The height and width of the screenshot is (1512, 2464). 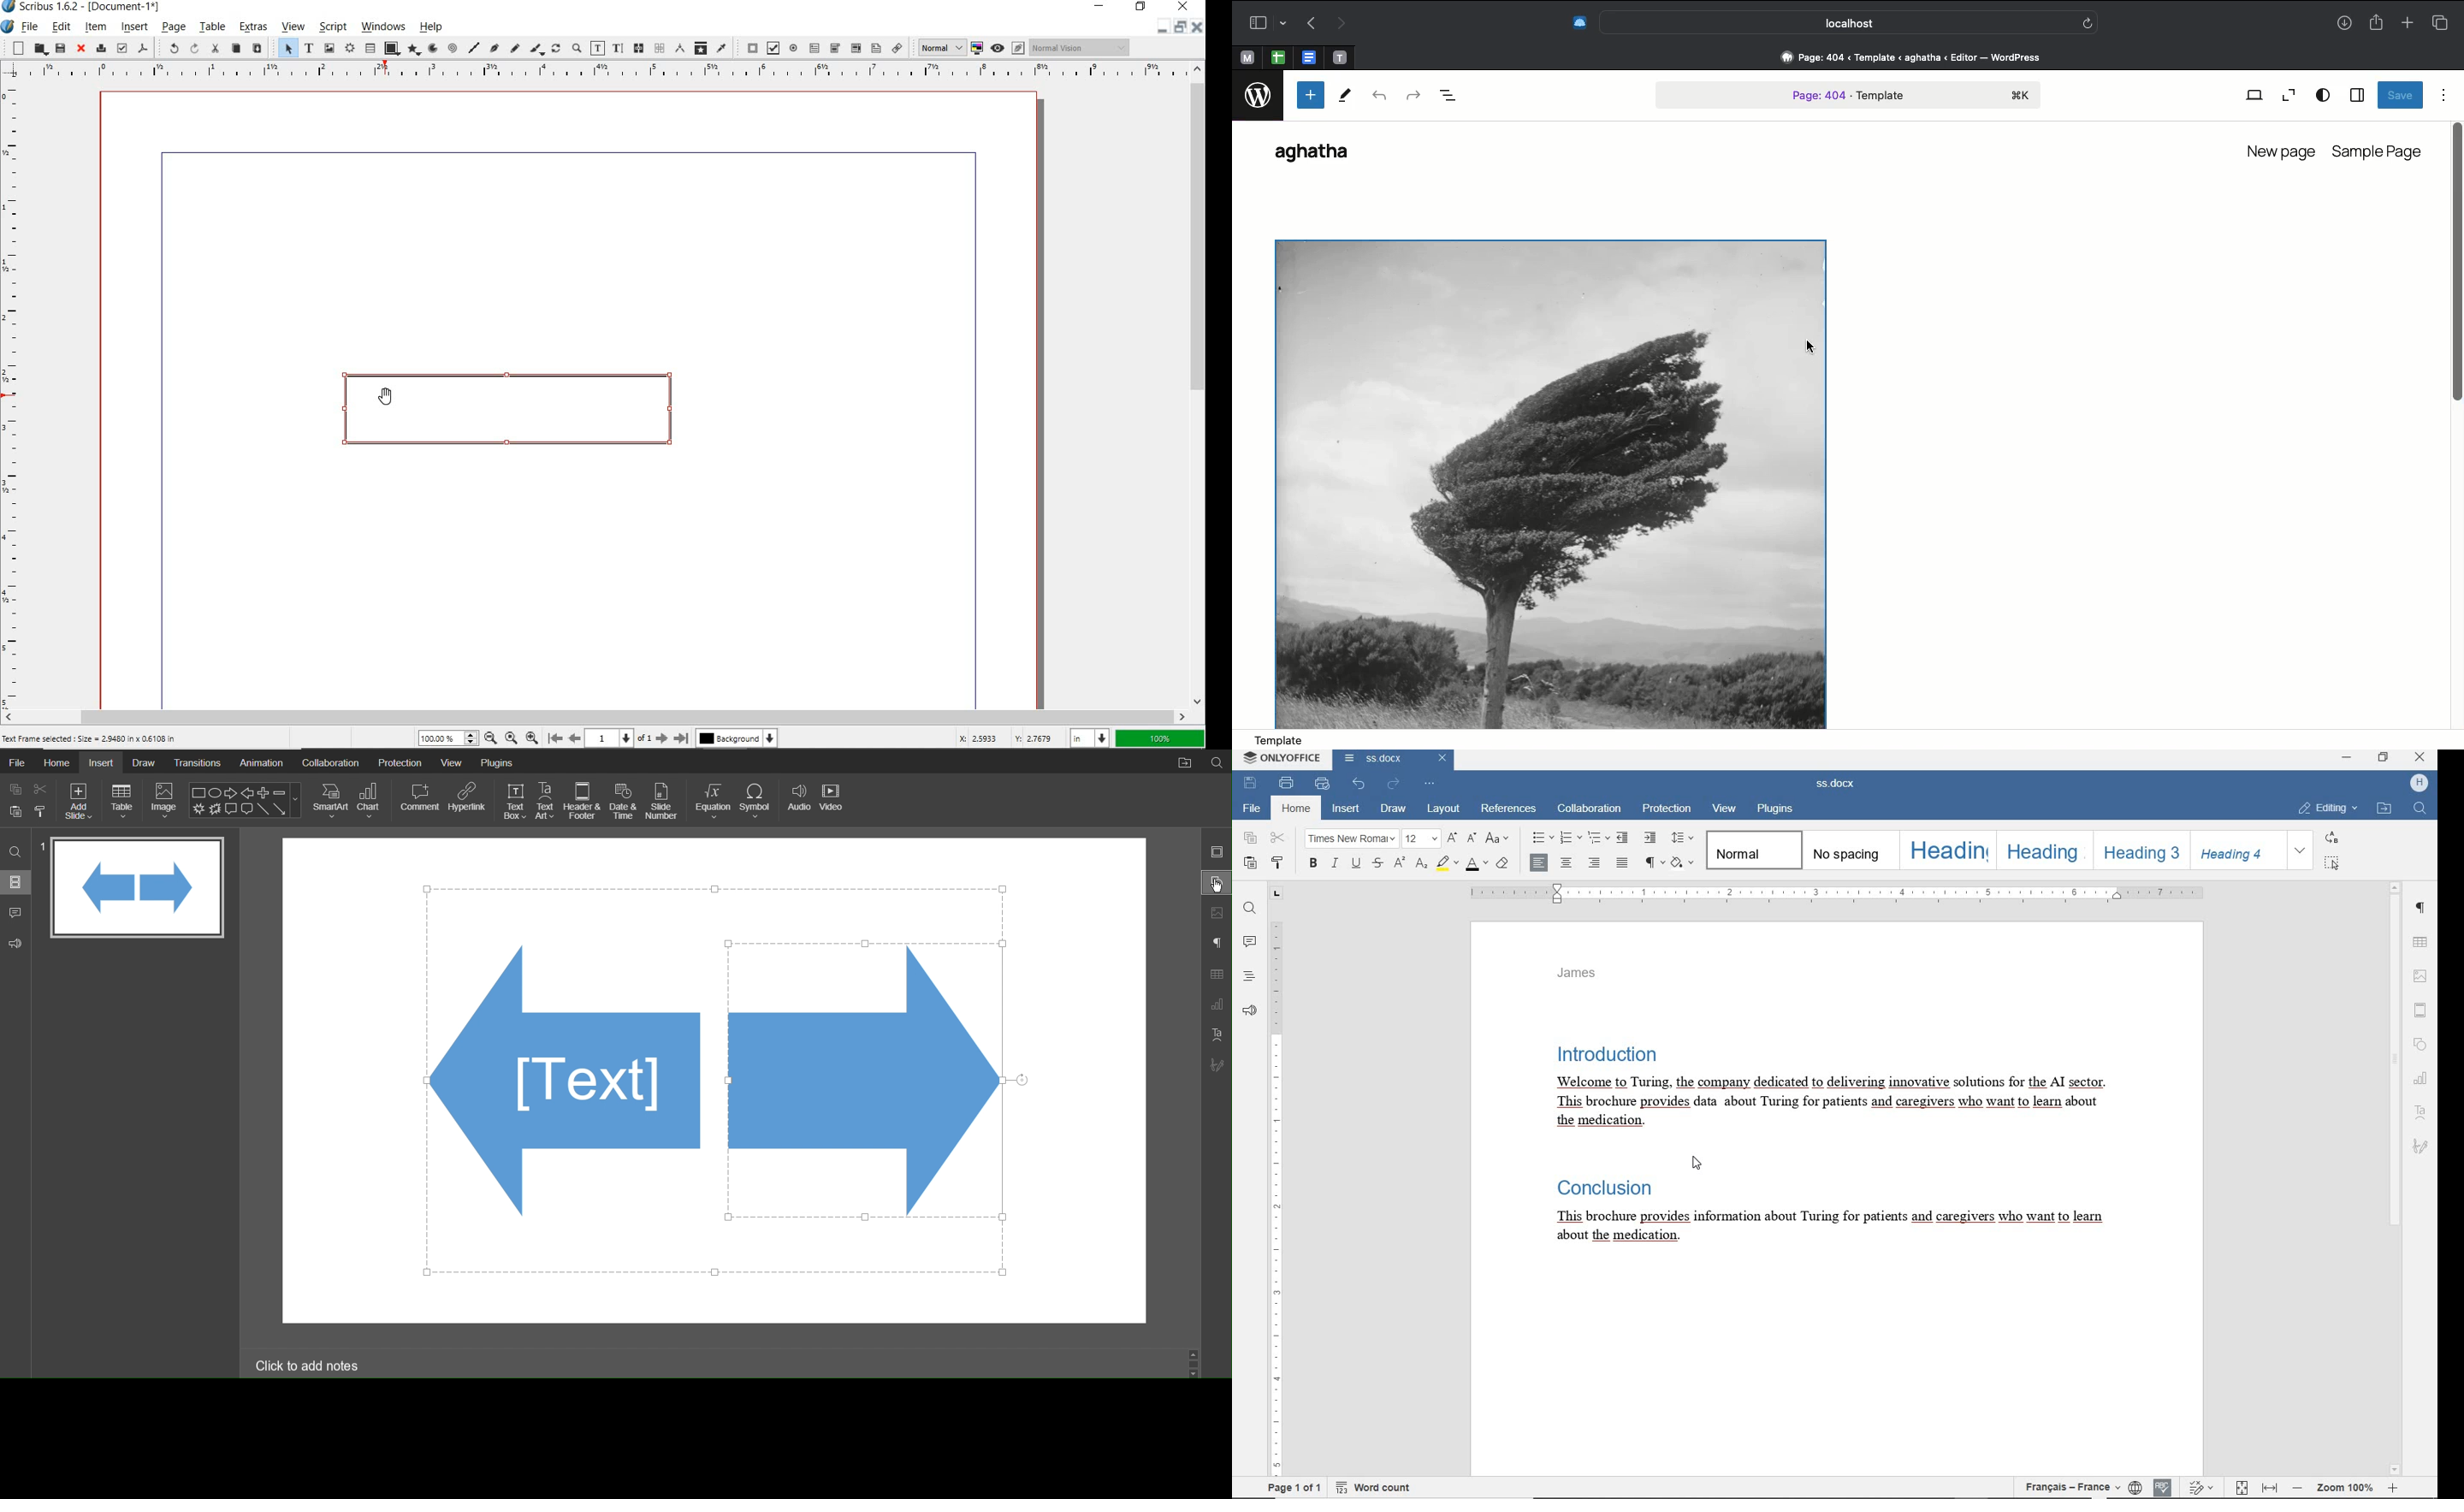 What do you see at coordinates (1421, 865) in the screenshot?
I see `SUBSCRIPT` at bounding box center [1421, 865].